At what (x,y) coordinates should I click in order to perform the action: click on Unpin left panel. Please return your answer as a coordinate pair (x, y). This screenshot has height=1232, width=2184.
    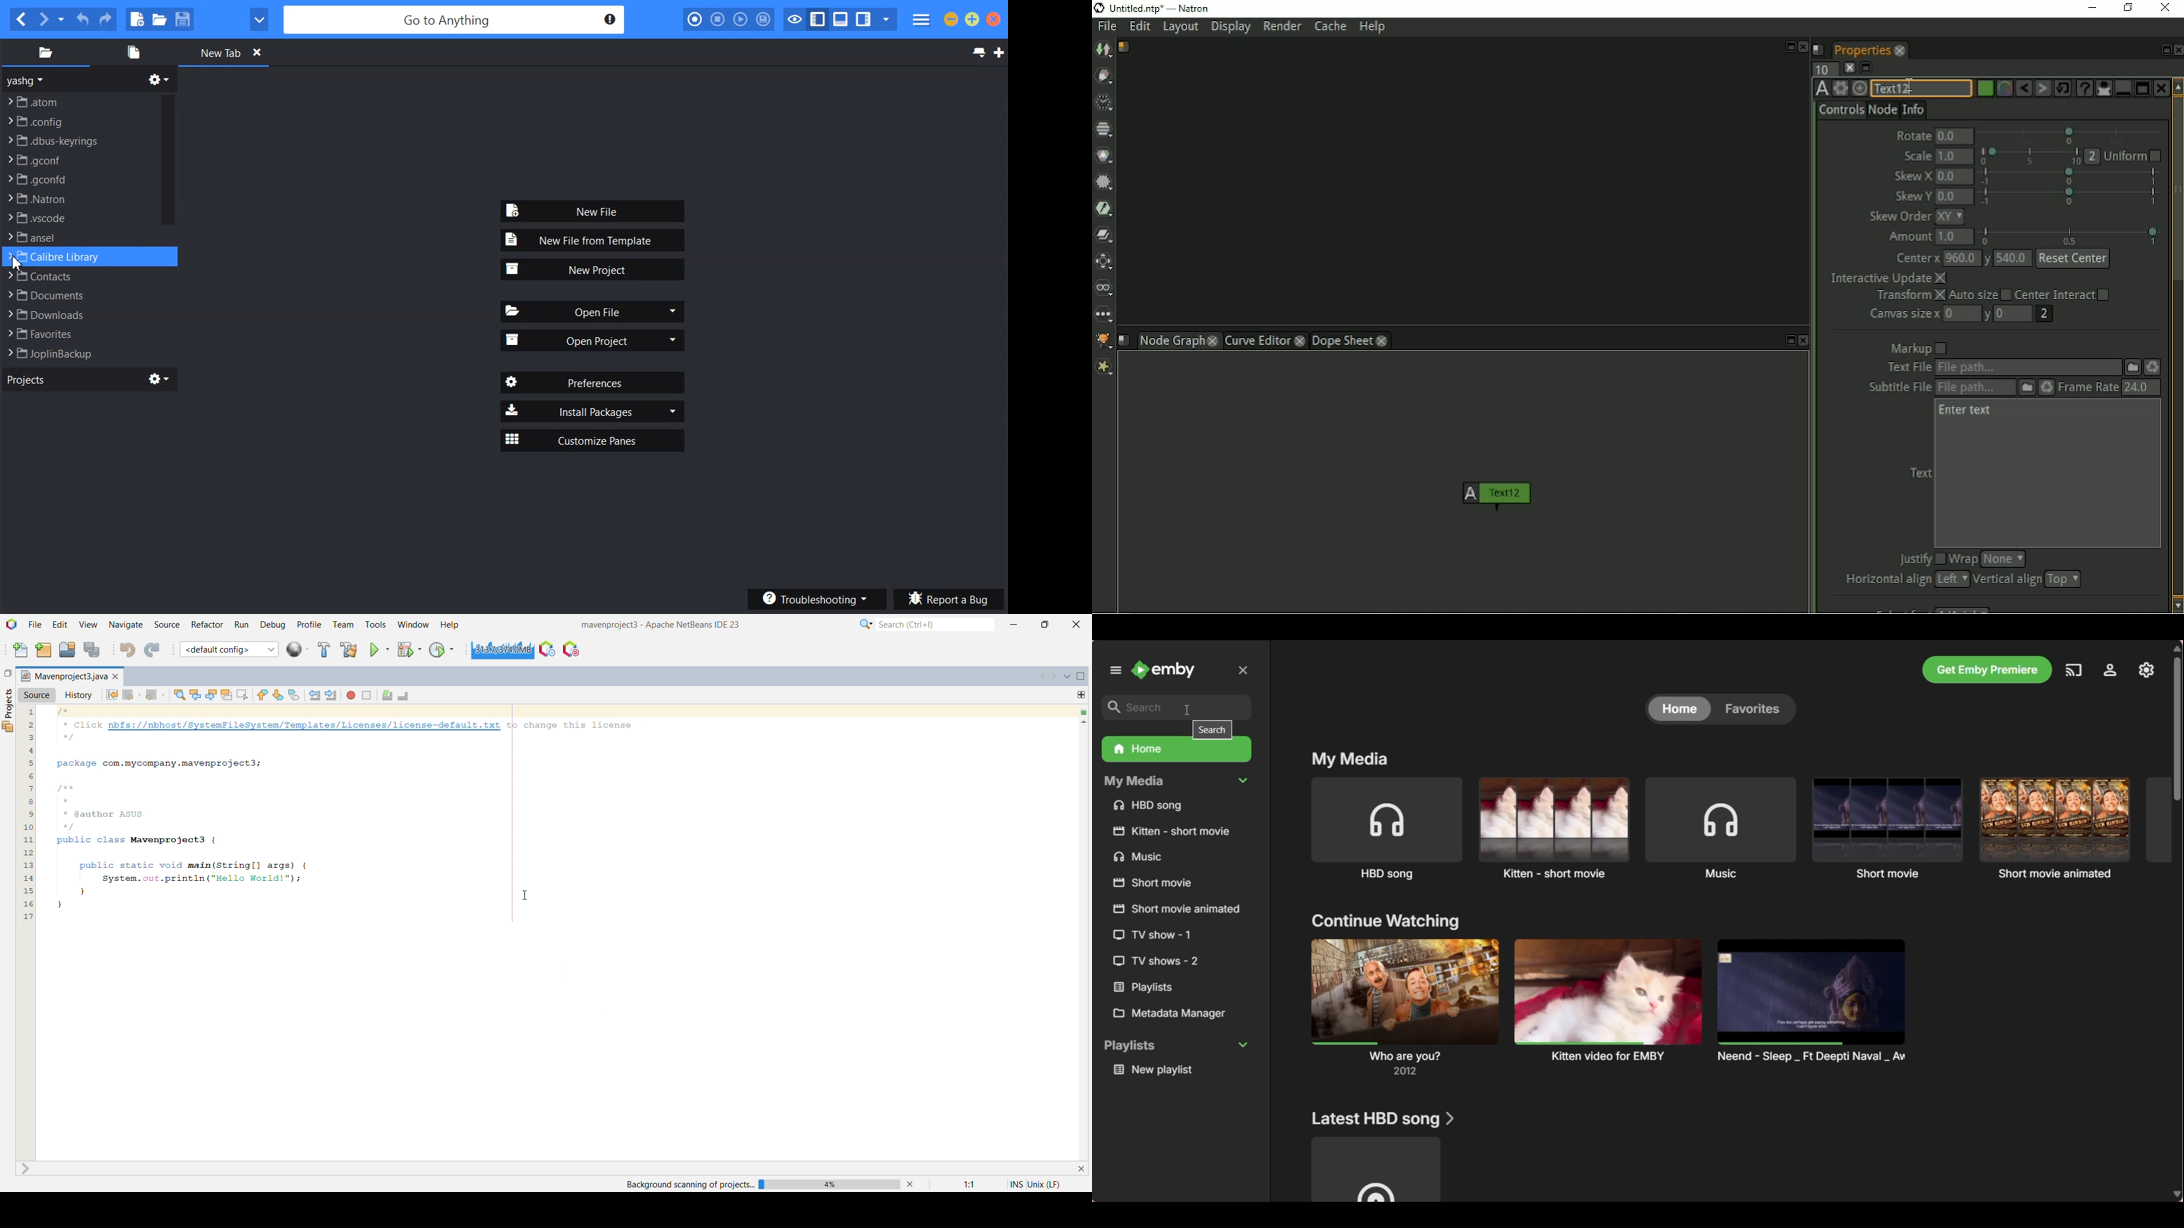
    Looking at the image, I should click on (1115, 670).